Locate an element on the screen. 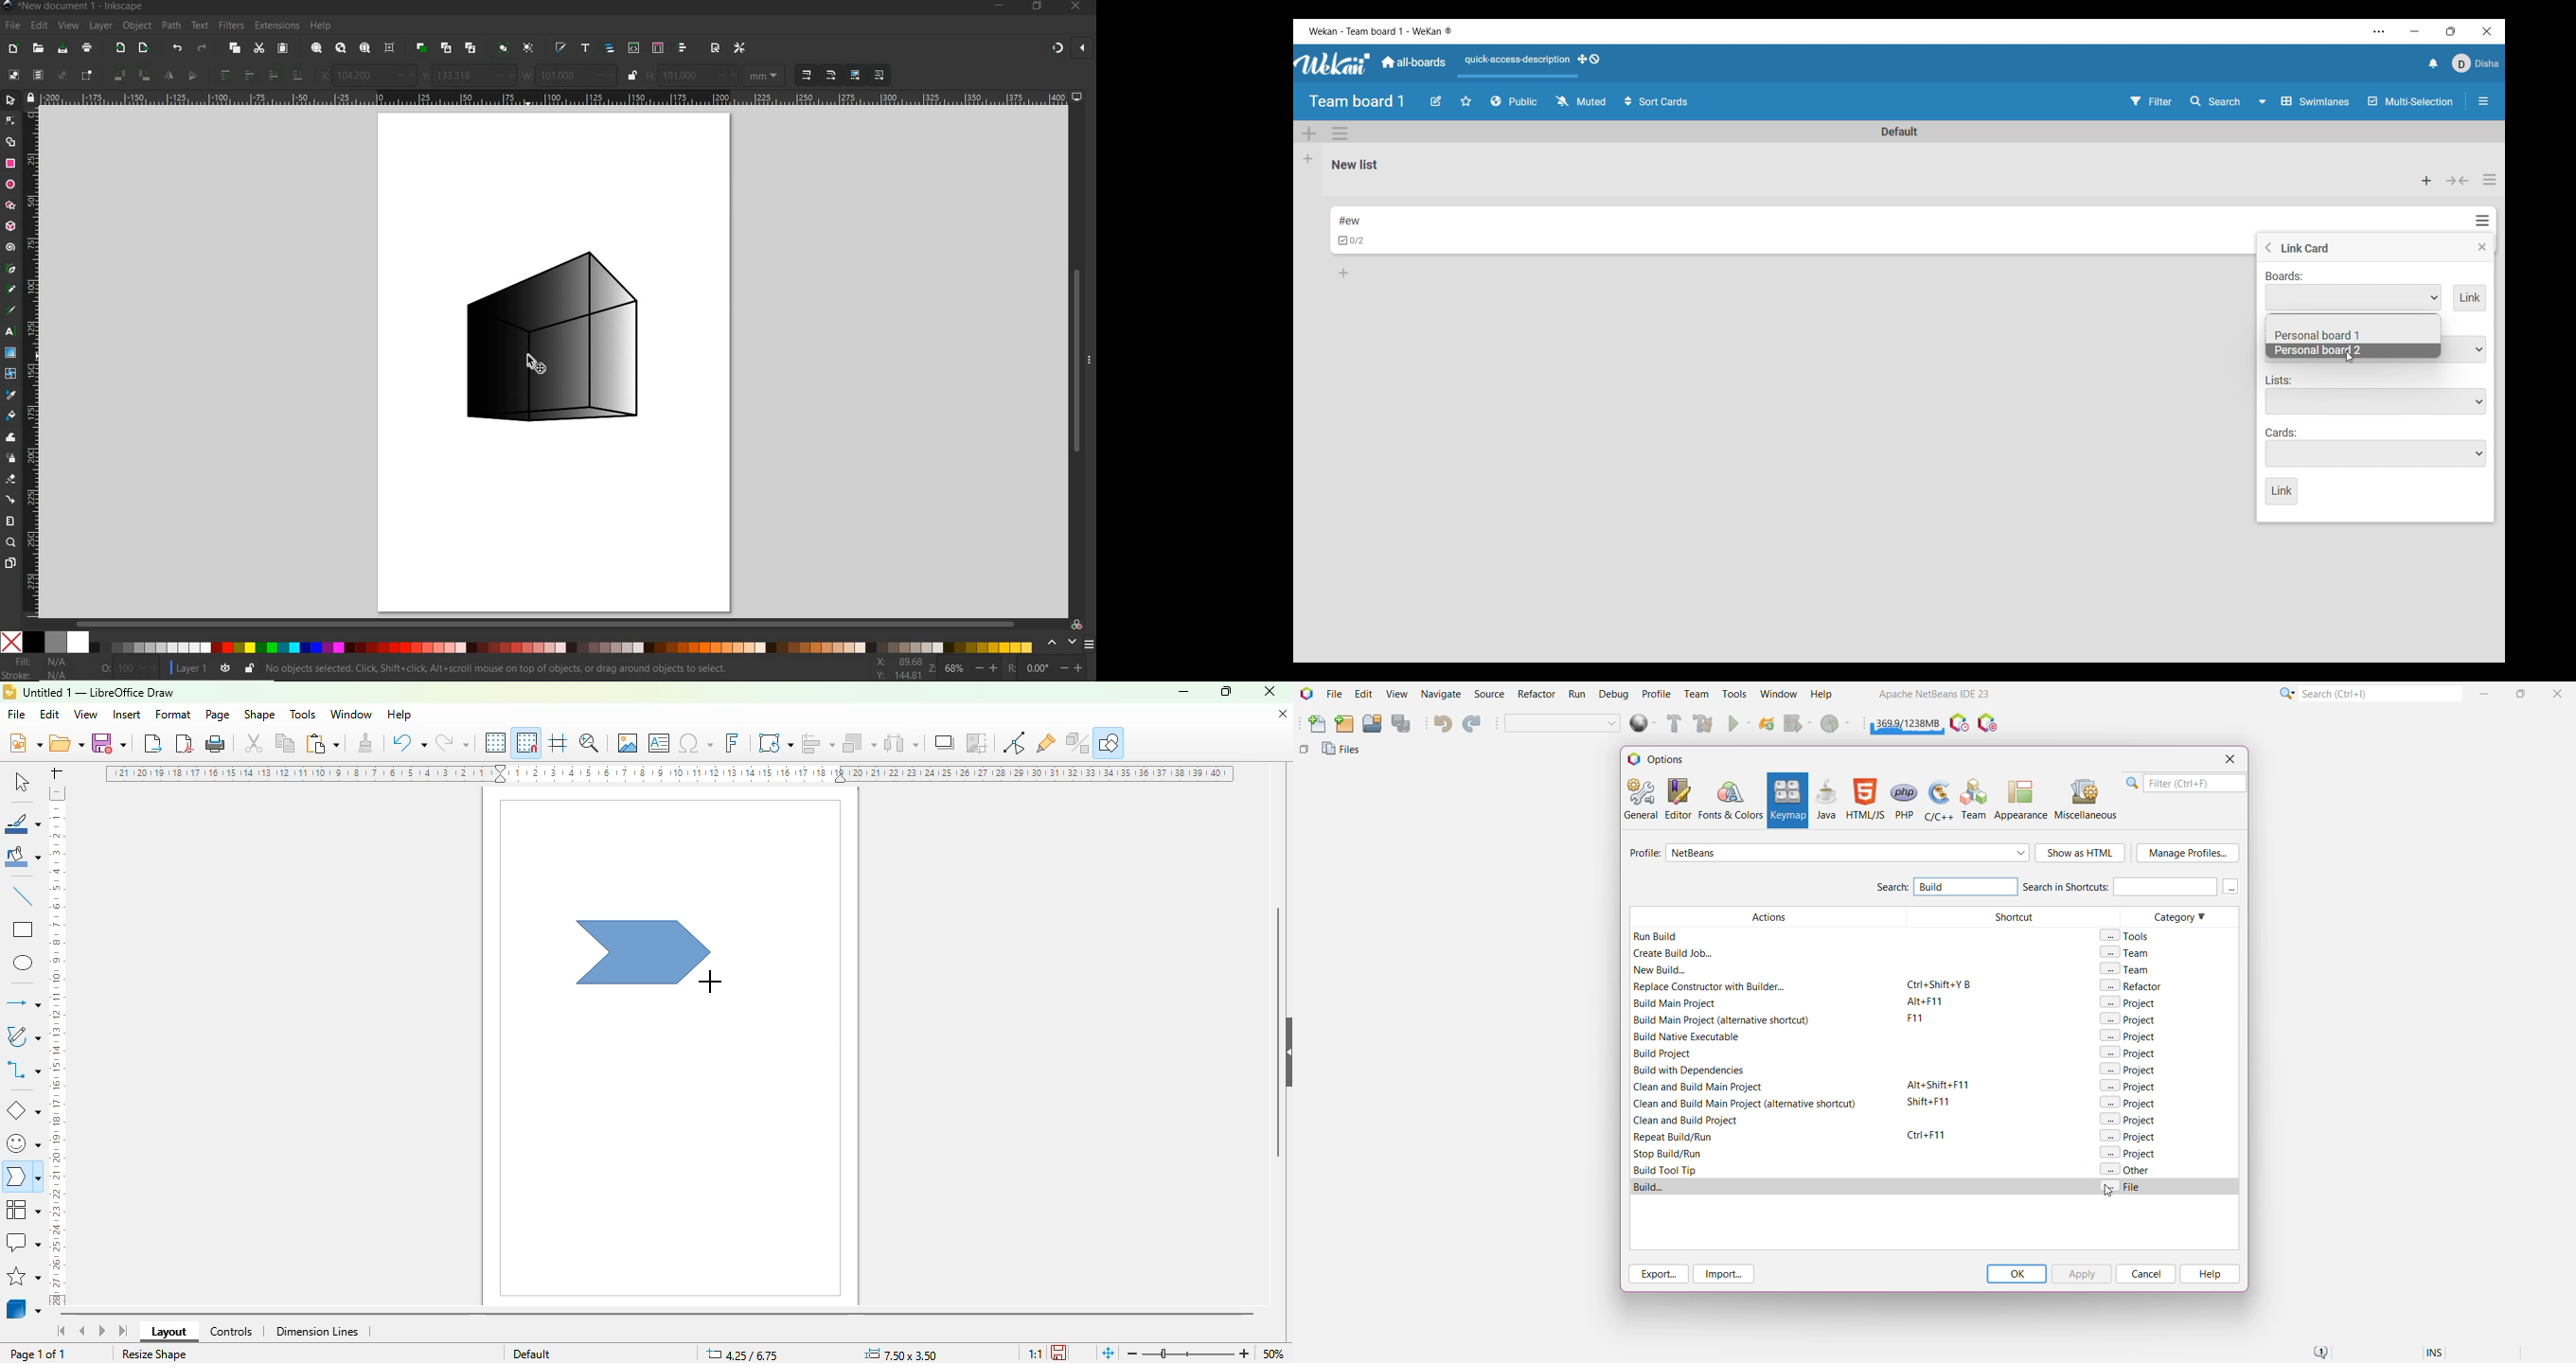 The width and height of the screenshot is (2576, 1372). Board privacy options is located at coordinates (1514, 102).